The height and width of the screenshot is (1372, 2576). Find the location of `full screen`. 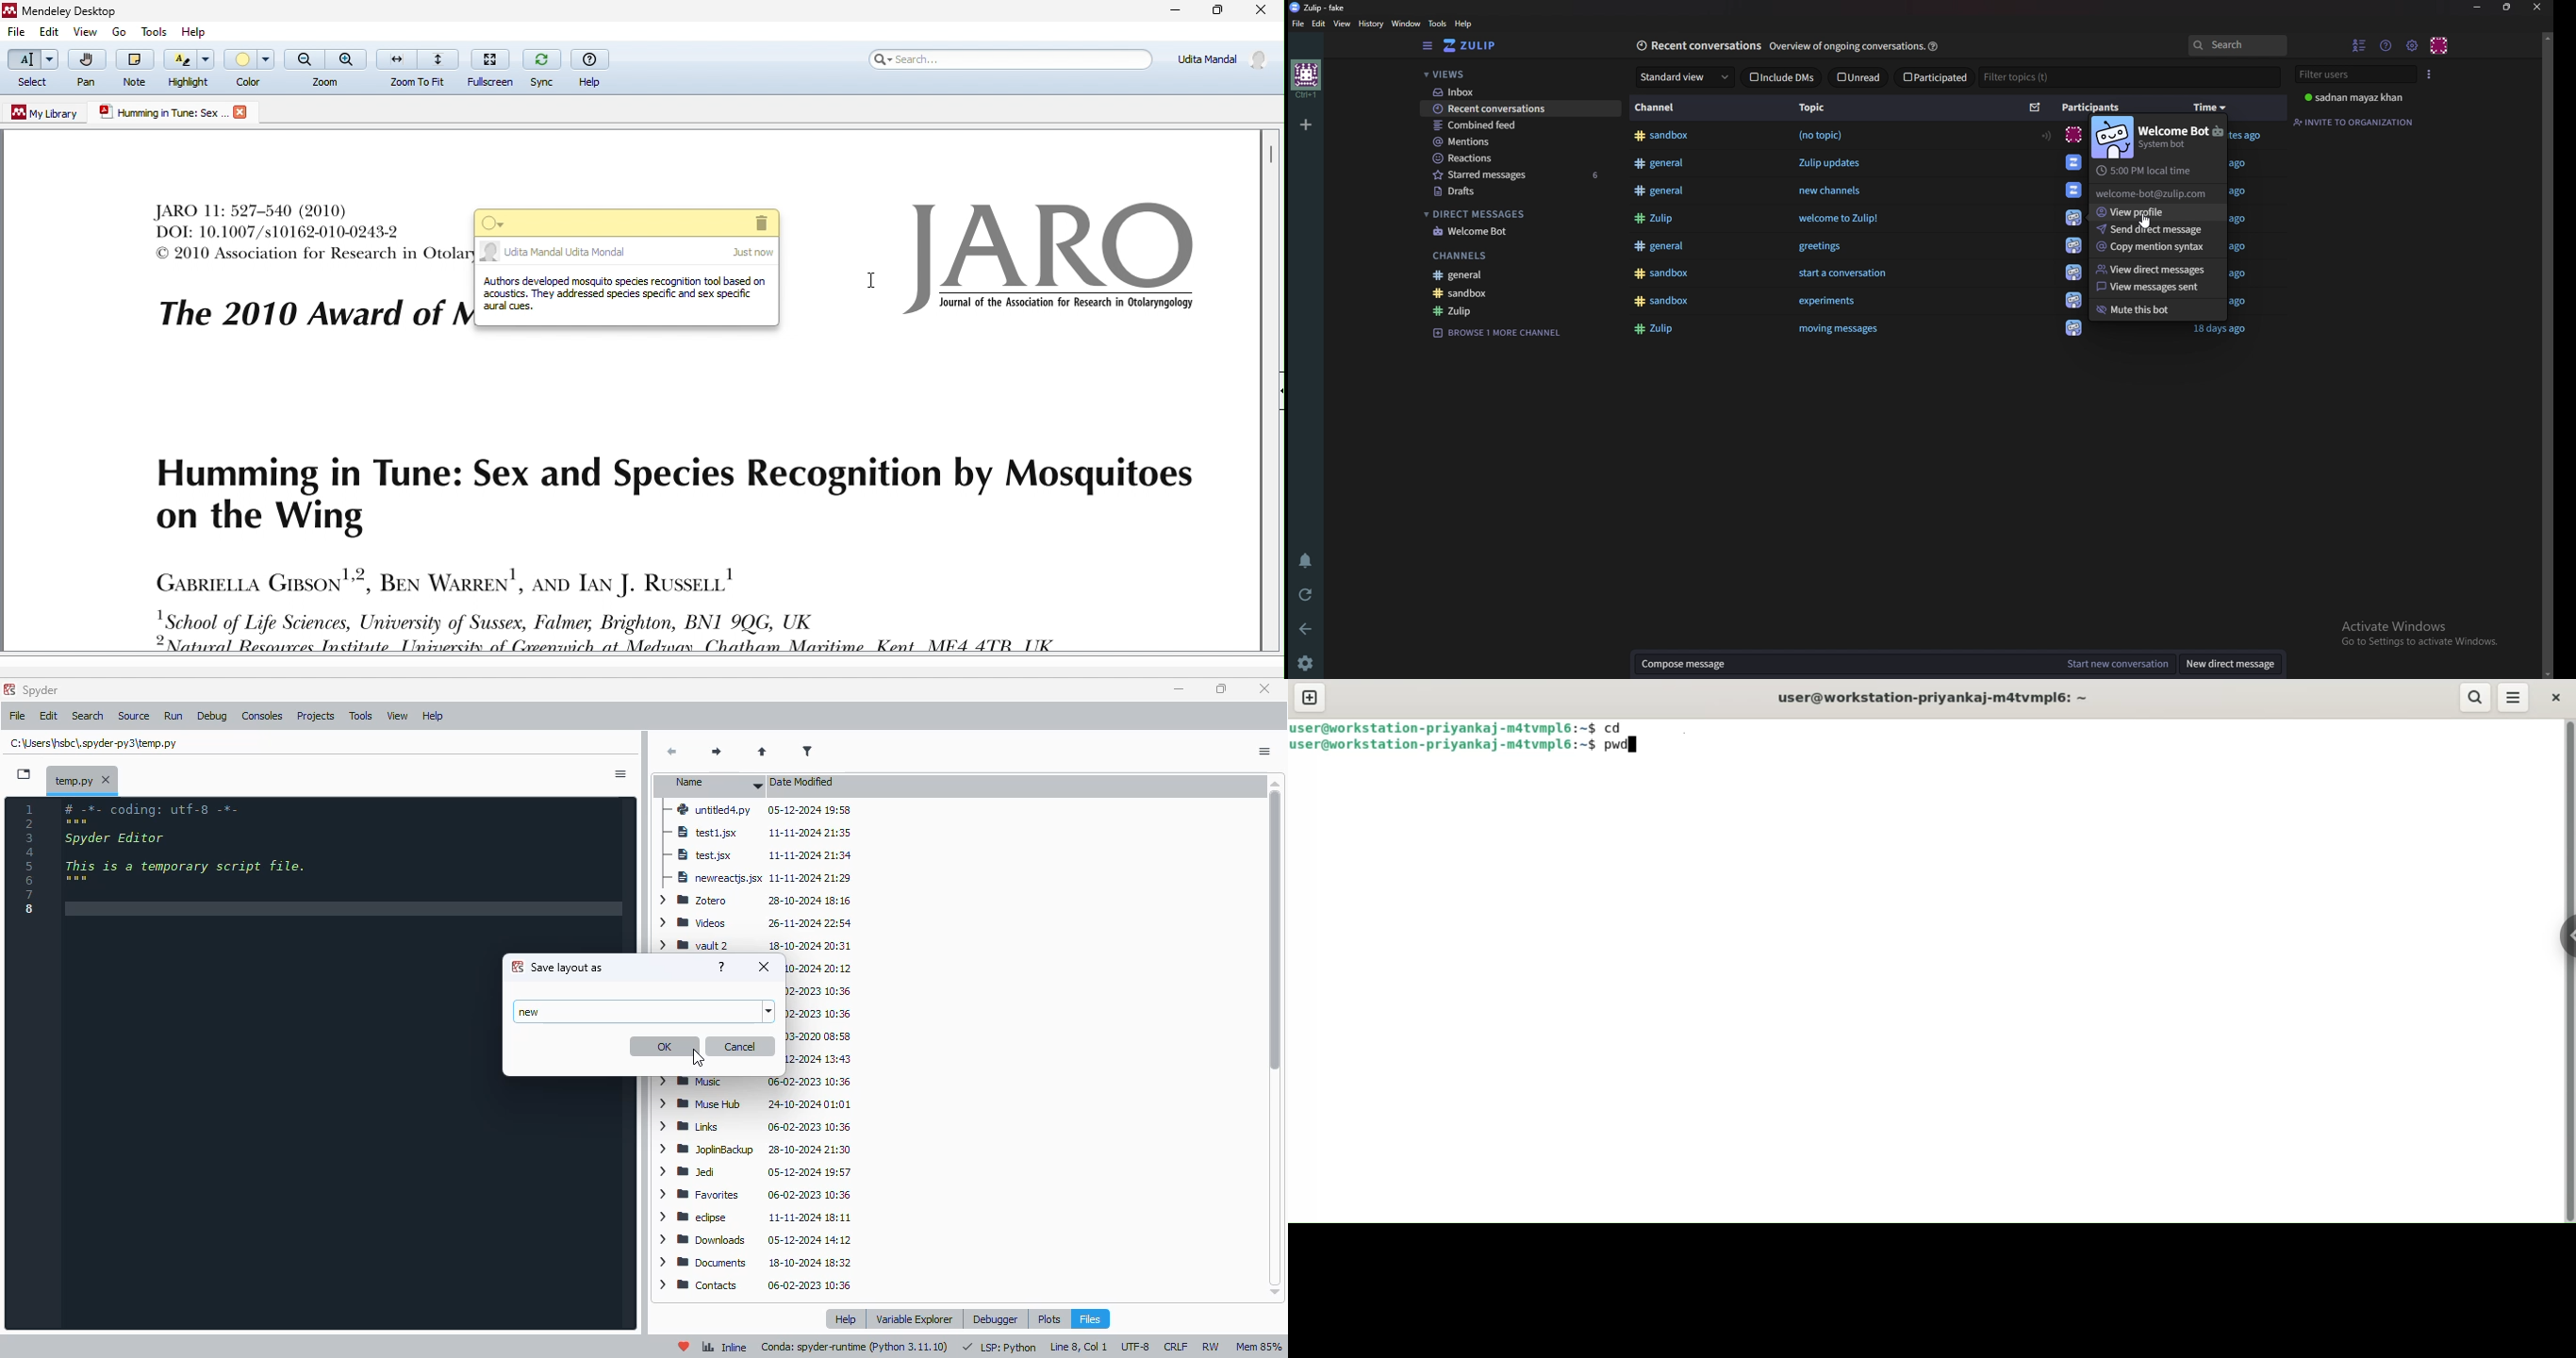

full screen is located at coordinates (495, 67).